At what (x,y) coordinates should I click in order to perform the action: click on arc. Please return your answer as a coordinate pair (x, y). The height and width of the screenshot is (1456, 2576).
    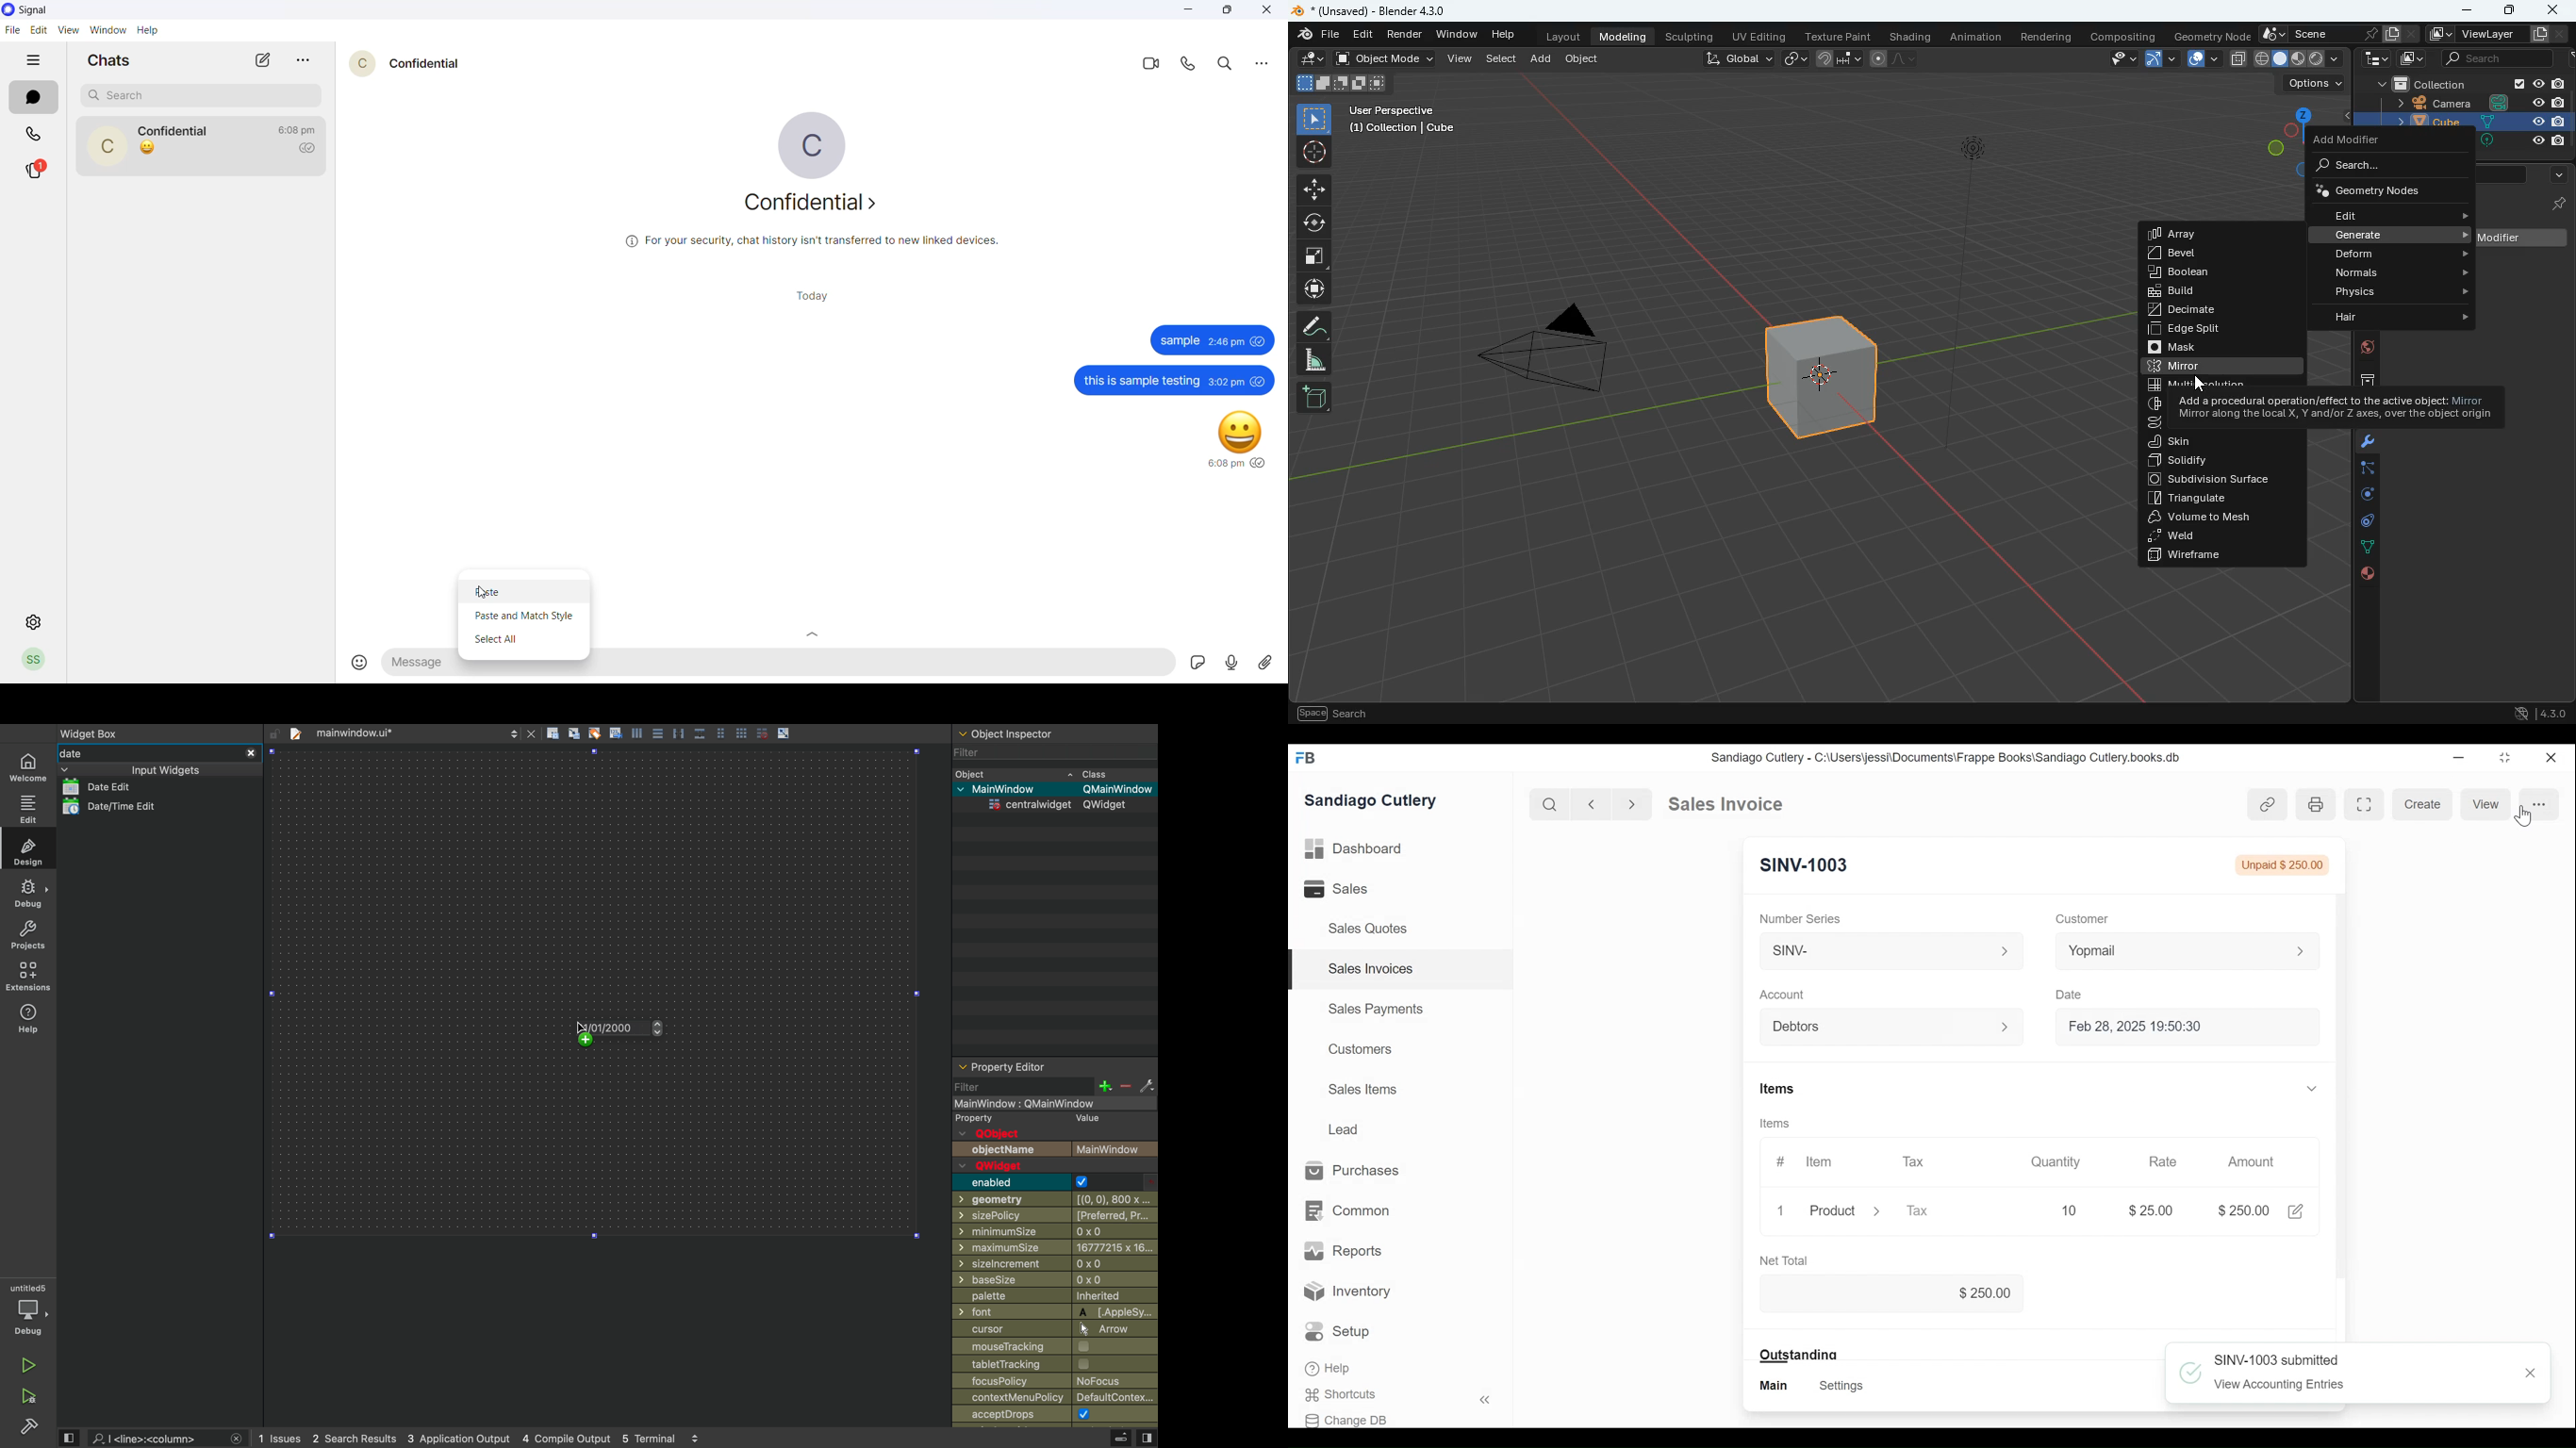
    Looking at the image, I should click on (2160, 58).